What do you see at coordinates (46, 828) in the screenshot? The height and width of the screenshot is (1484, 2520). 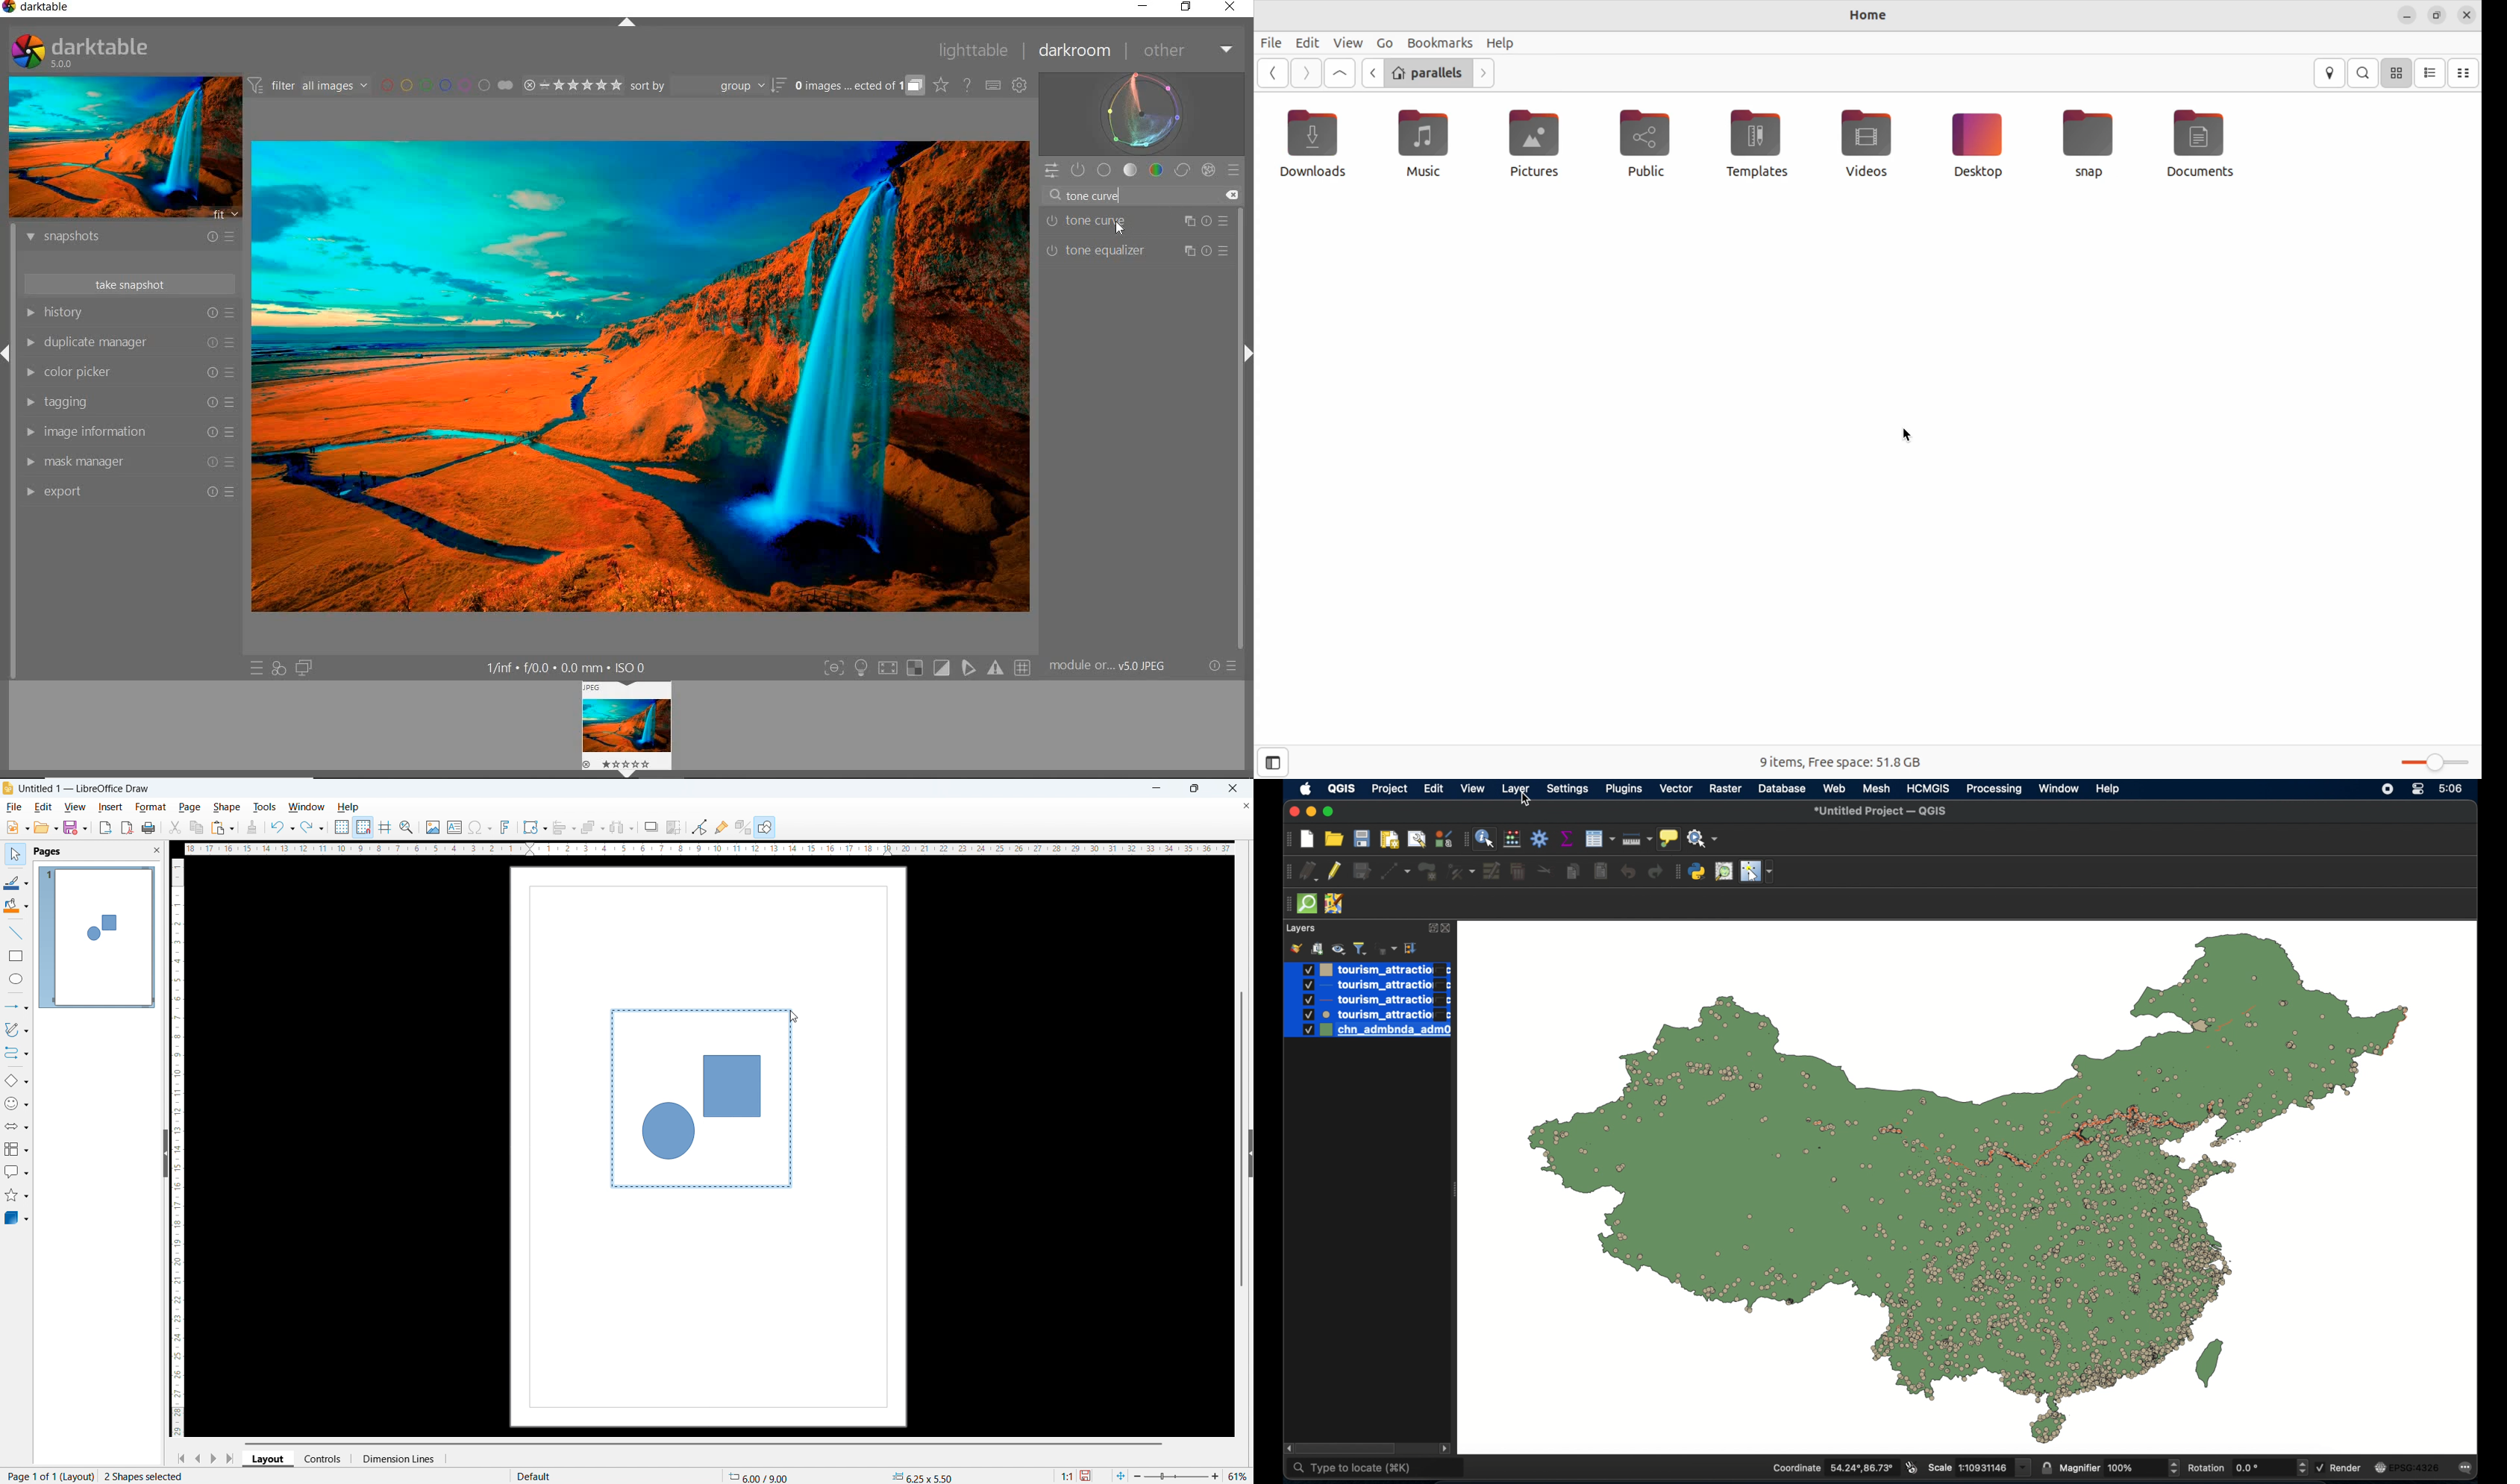 I see `open` at bounding box center [46, 828].